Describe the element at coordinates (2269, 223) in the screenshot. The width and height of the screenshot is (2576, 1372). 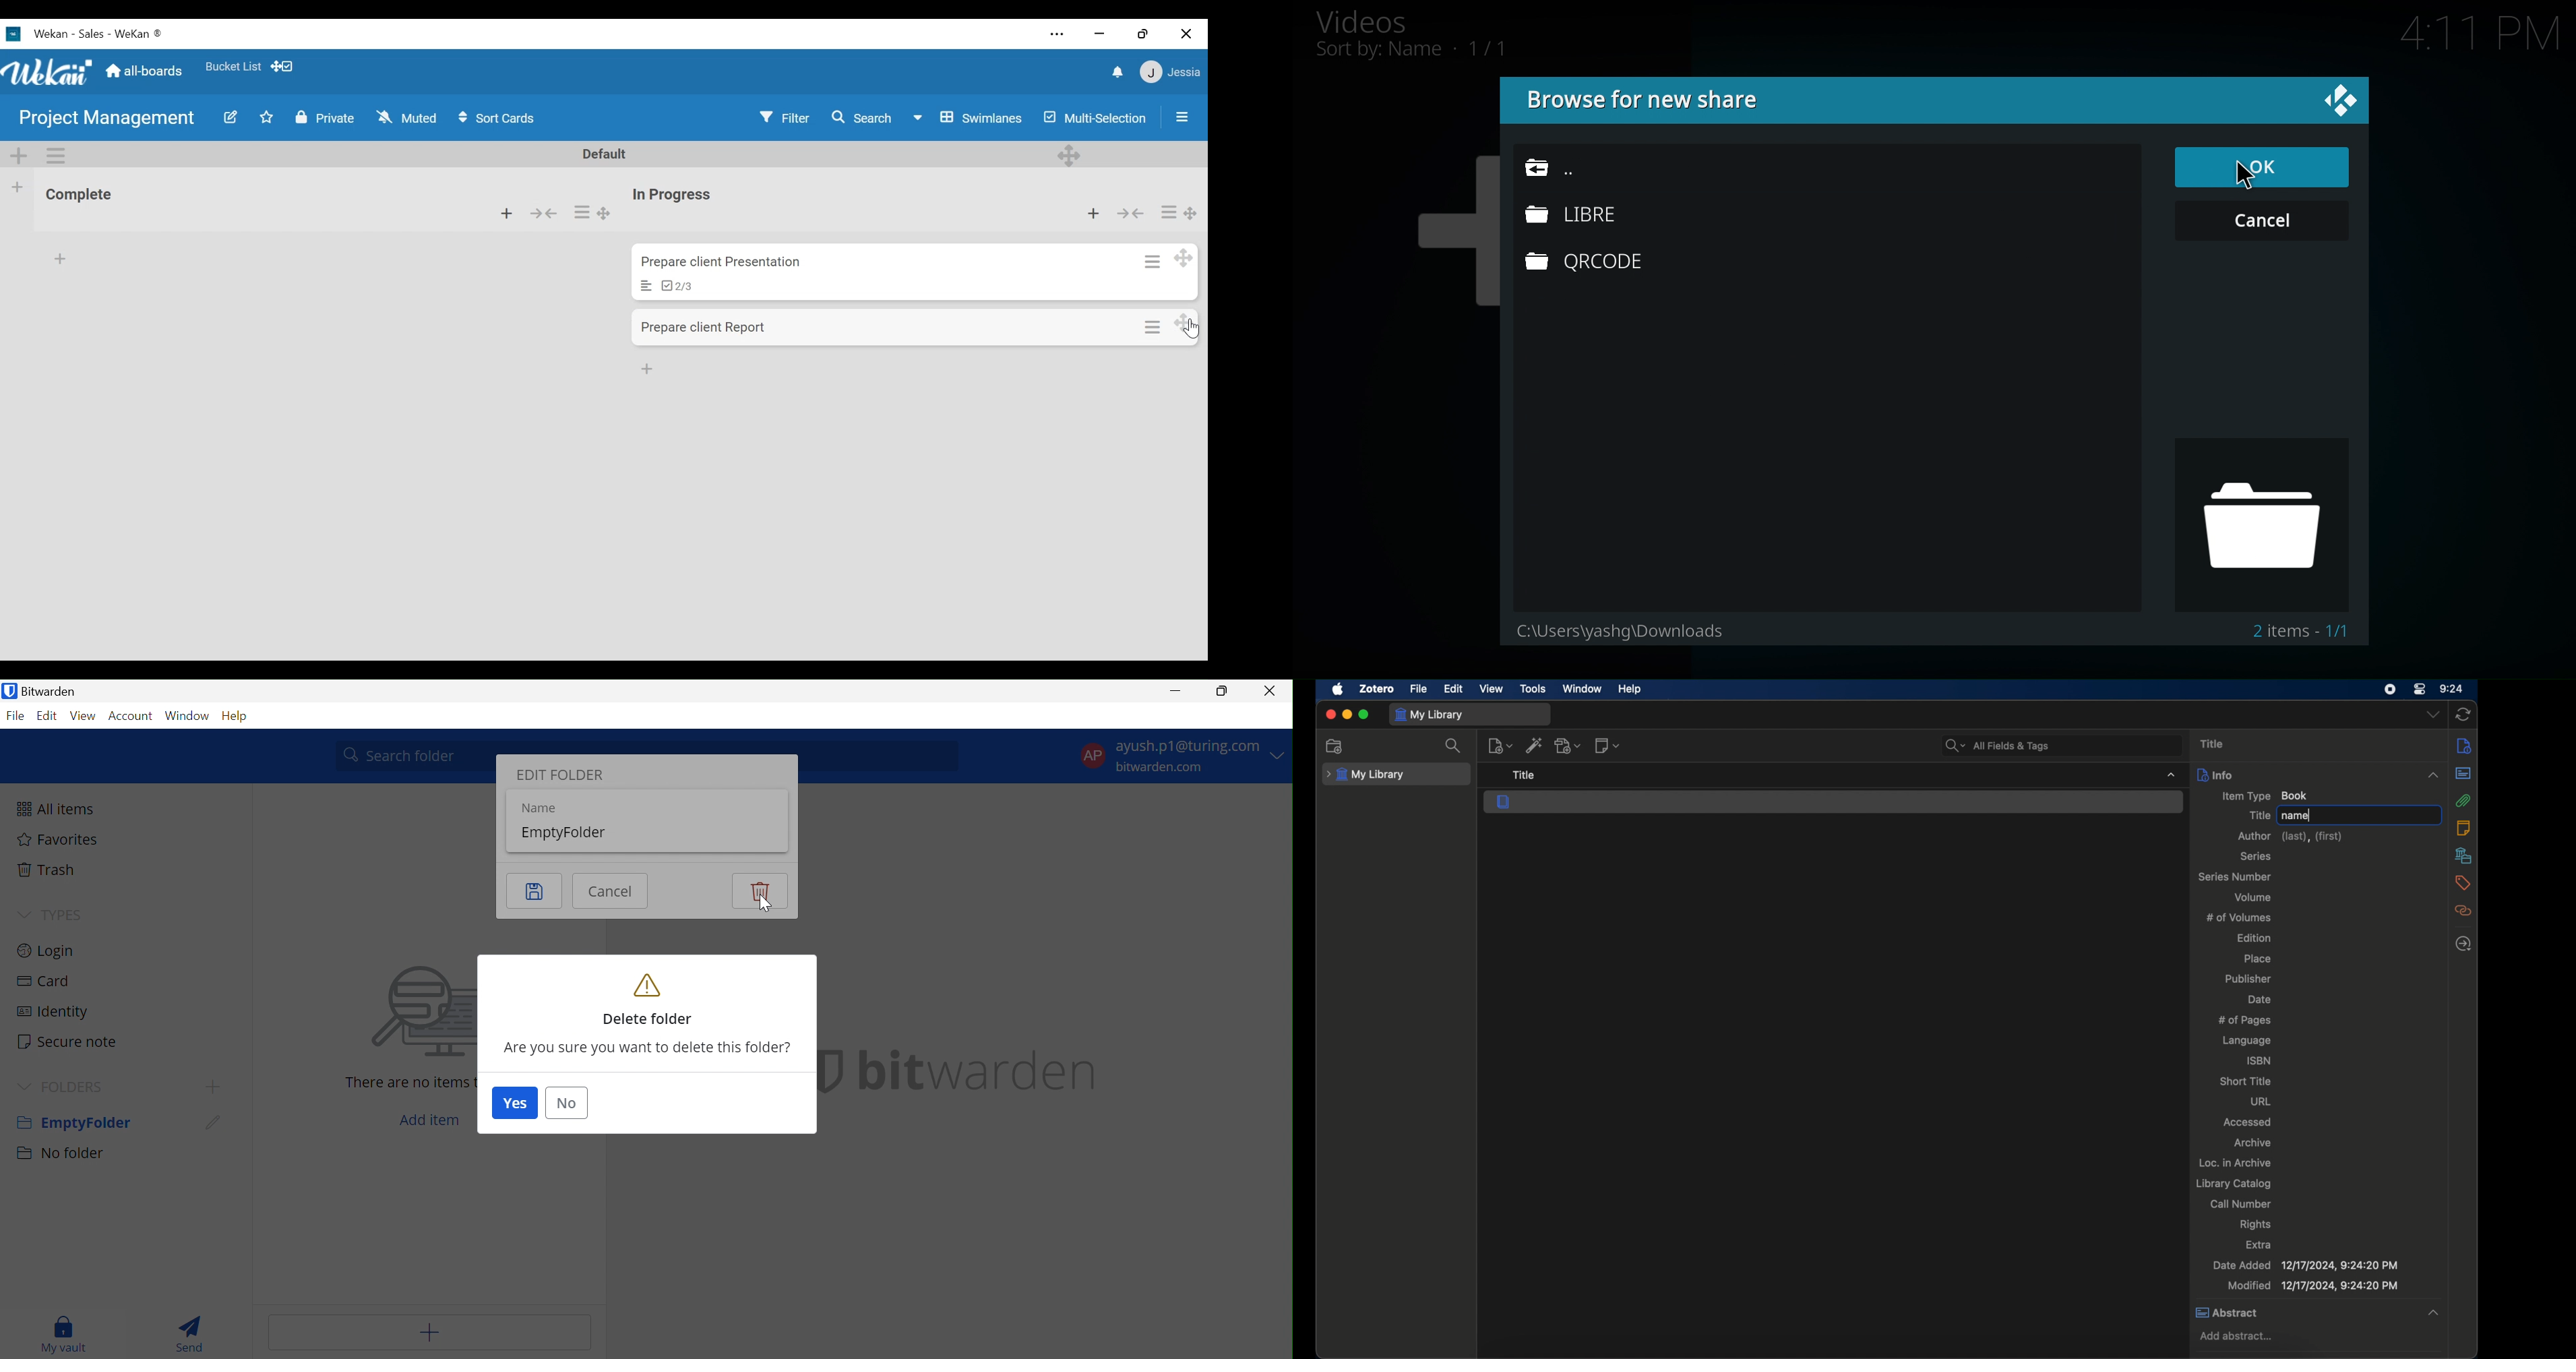
I see `Cancel` at that location.